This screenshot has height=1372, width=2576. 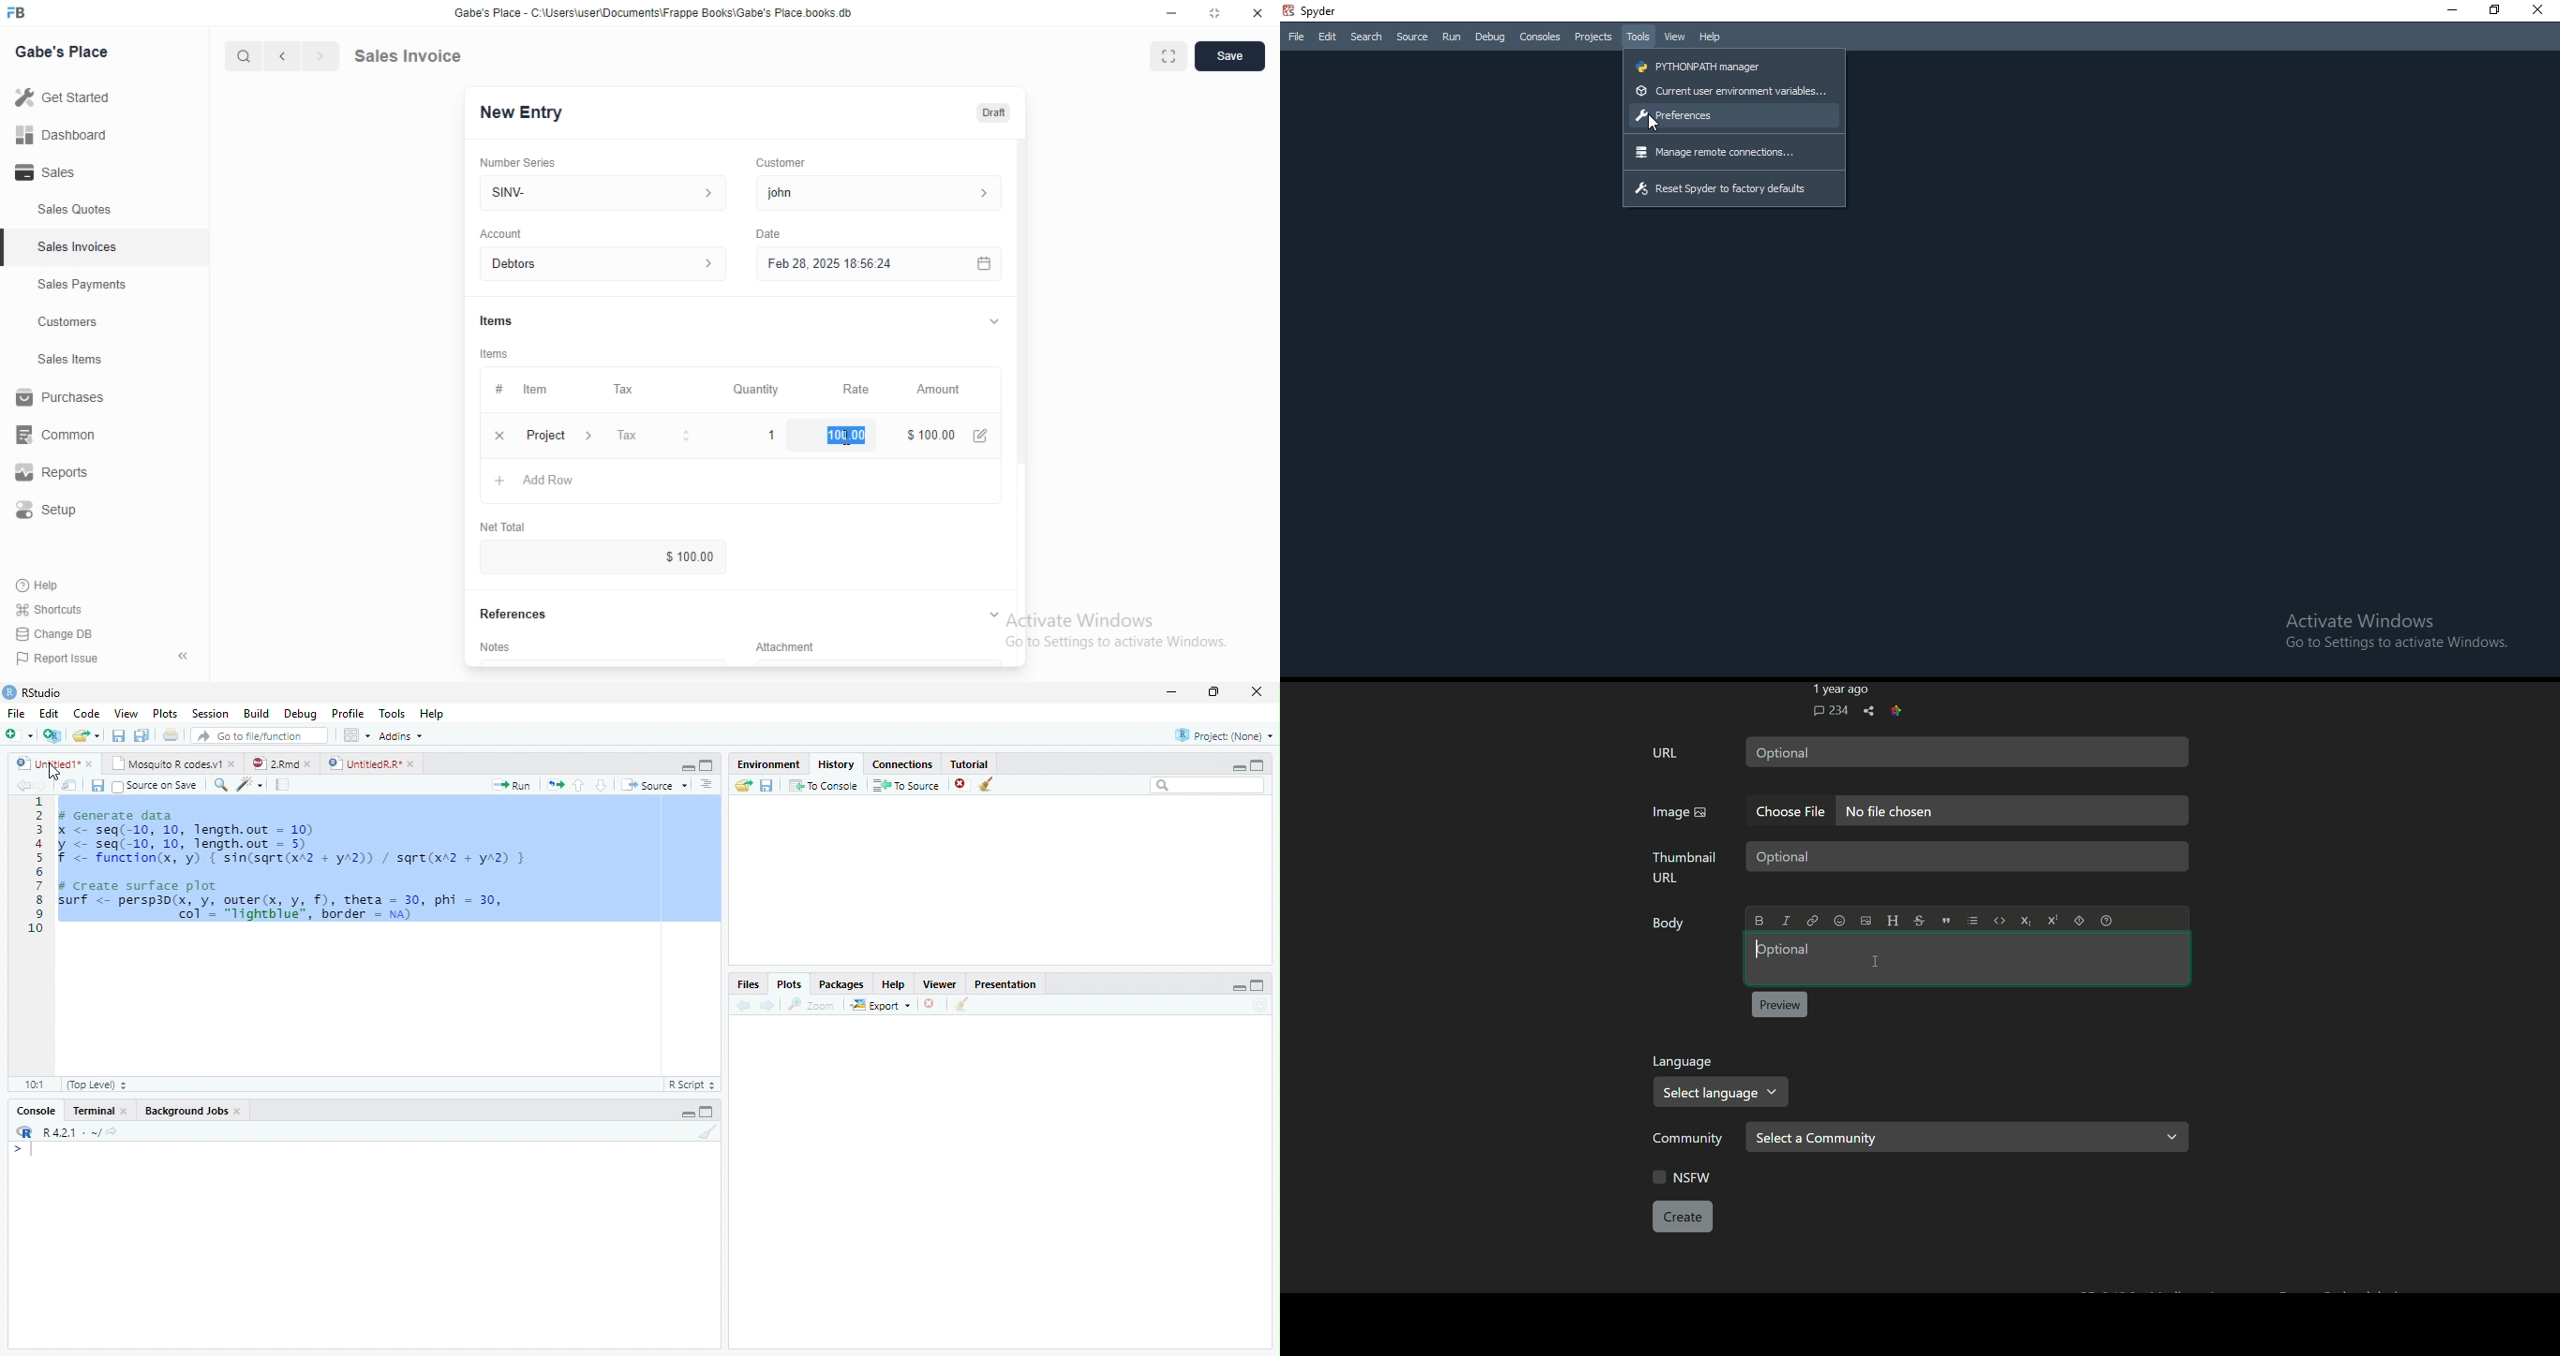 What do you see at coordinates (768, 764) in the screenshot?
I see `Environment` at bounding box center [768, 764].